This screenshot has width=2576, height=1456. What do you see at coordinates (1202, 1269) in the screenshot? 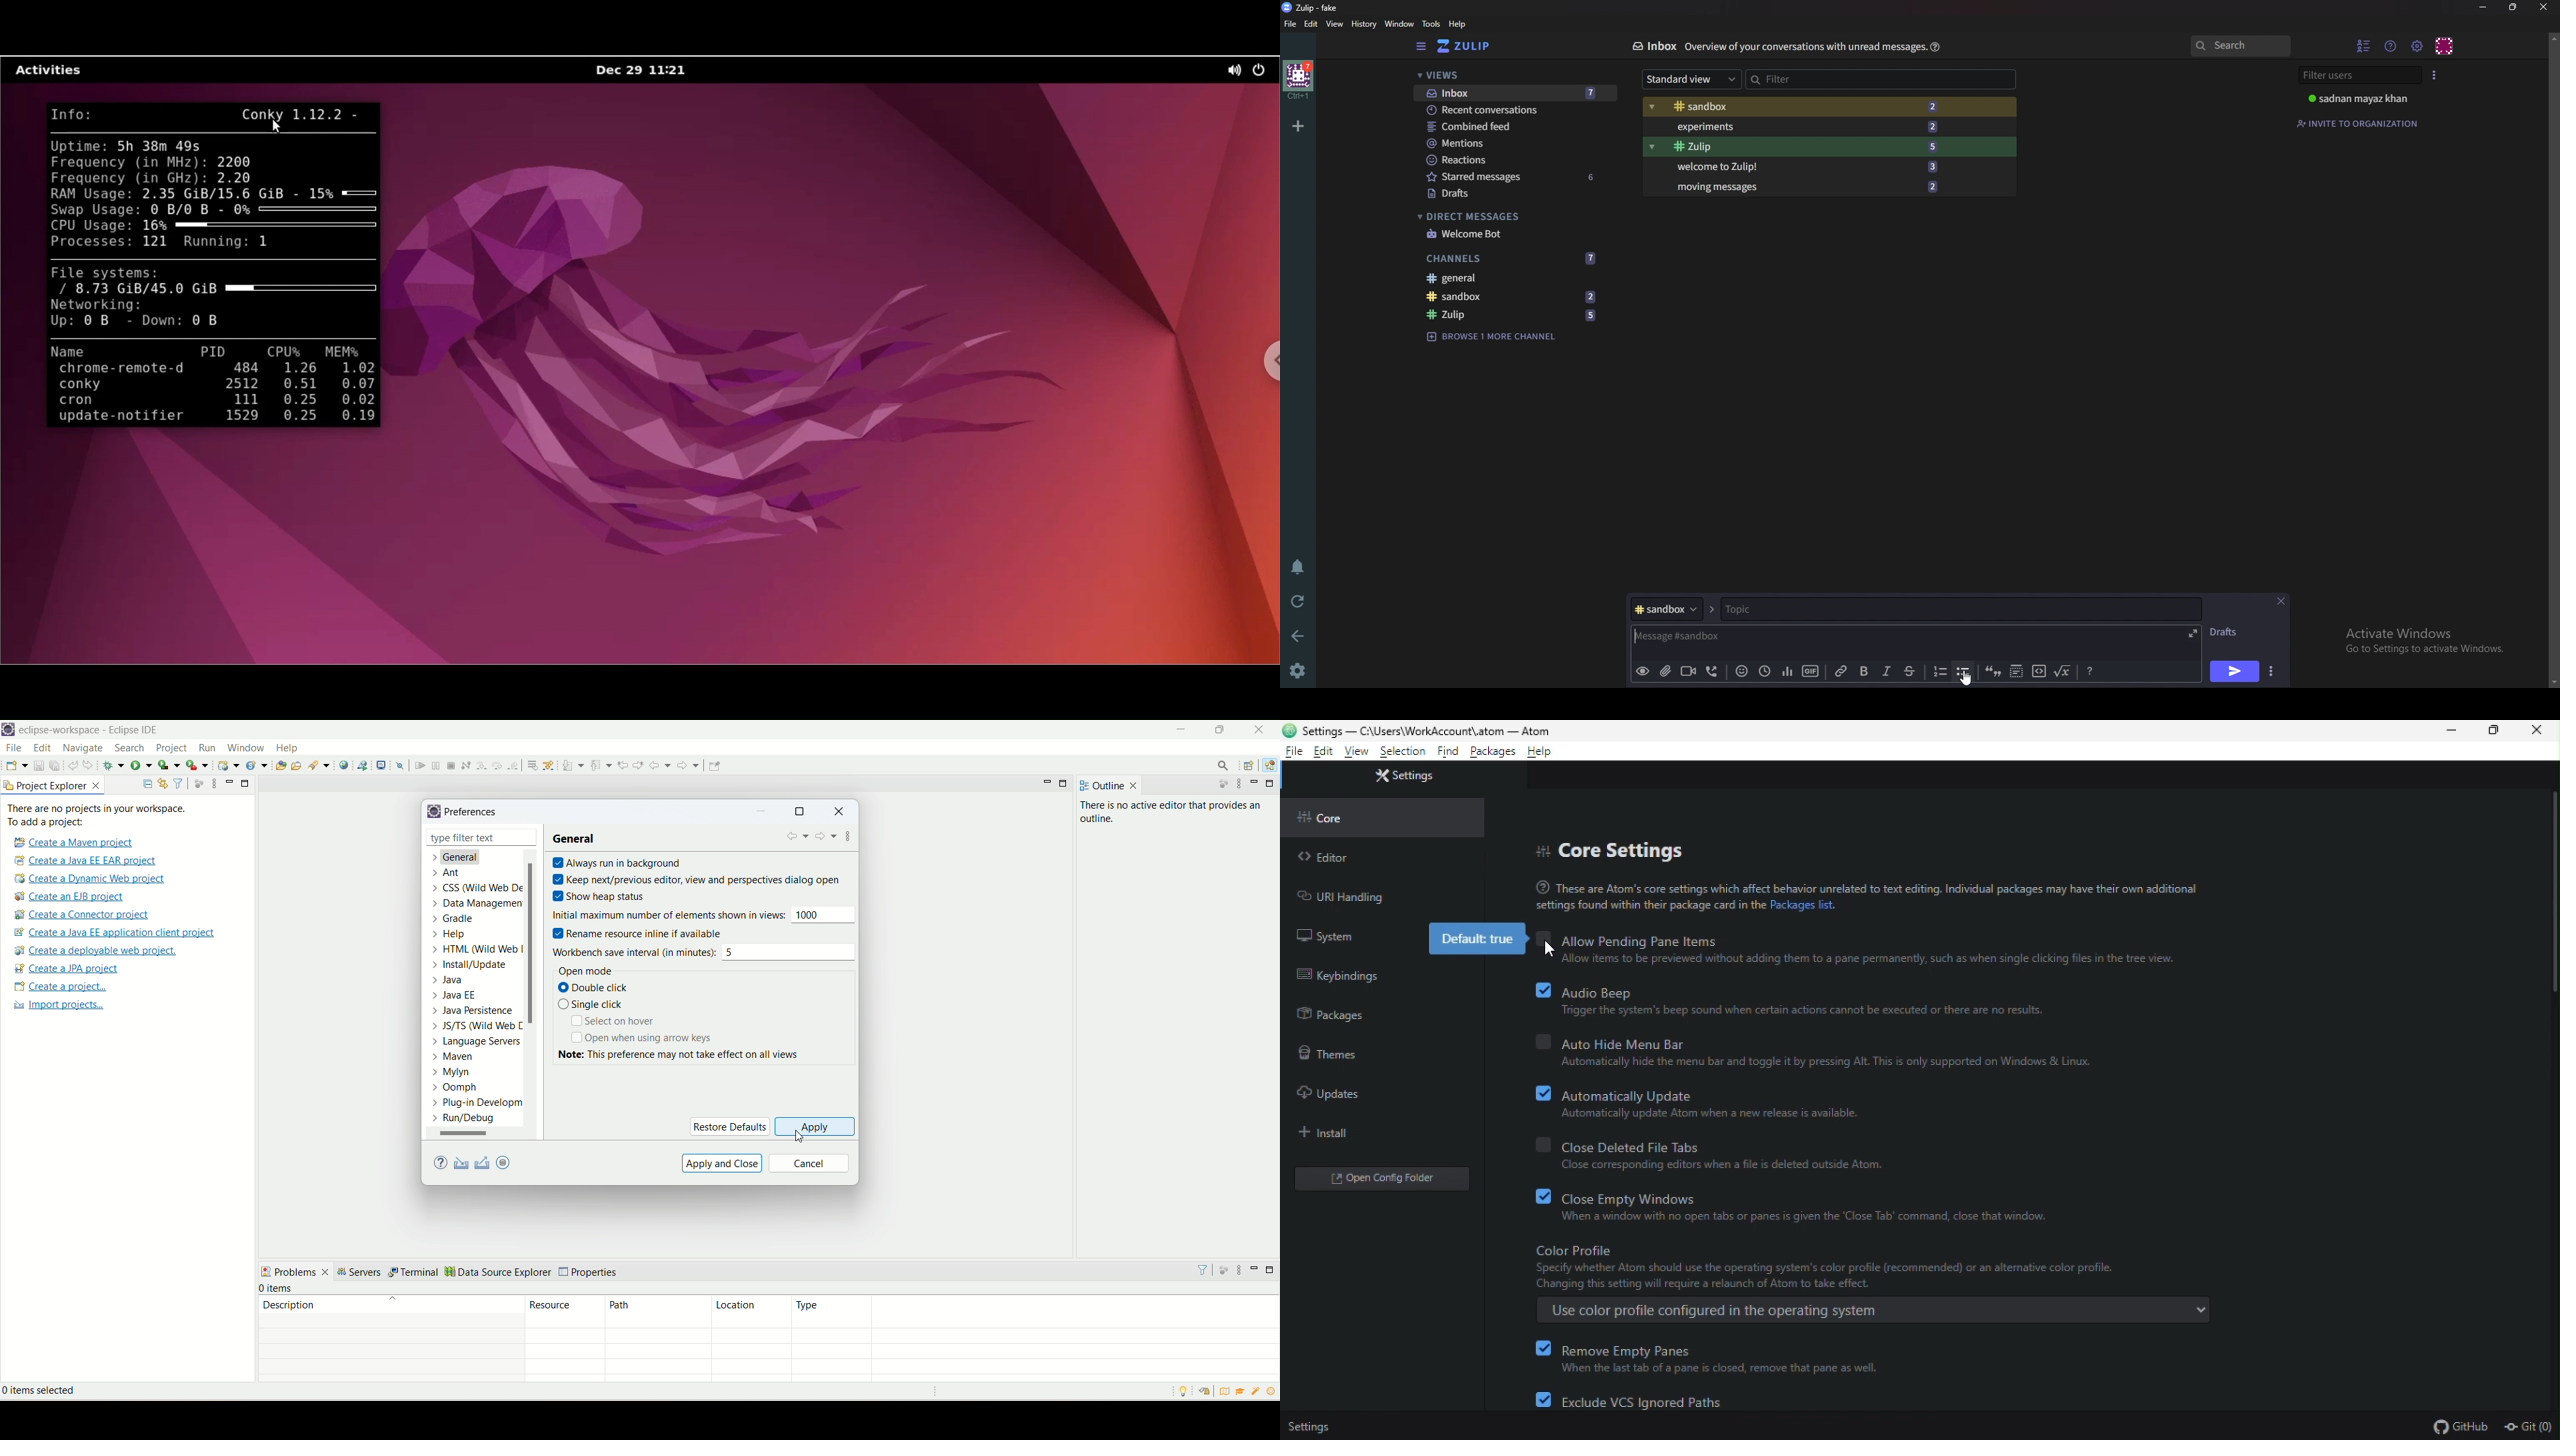
I see `filters` at bounding box center [1202, 1269].